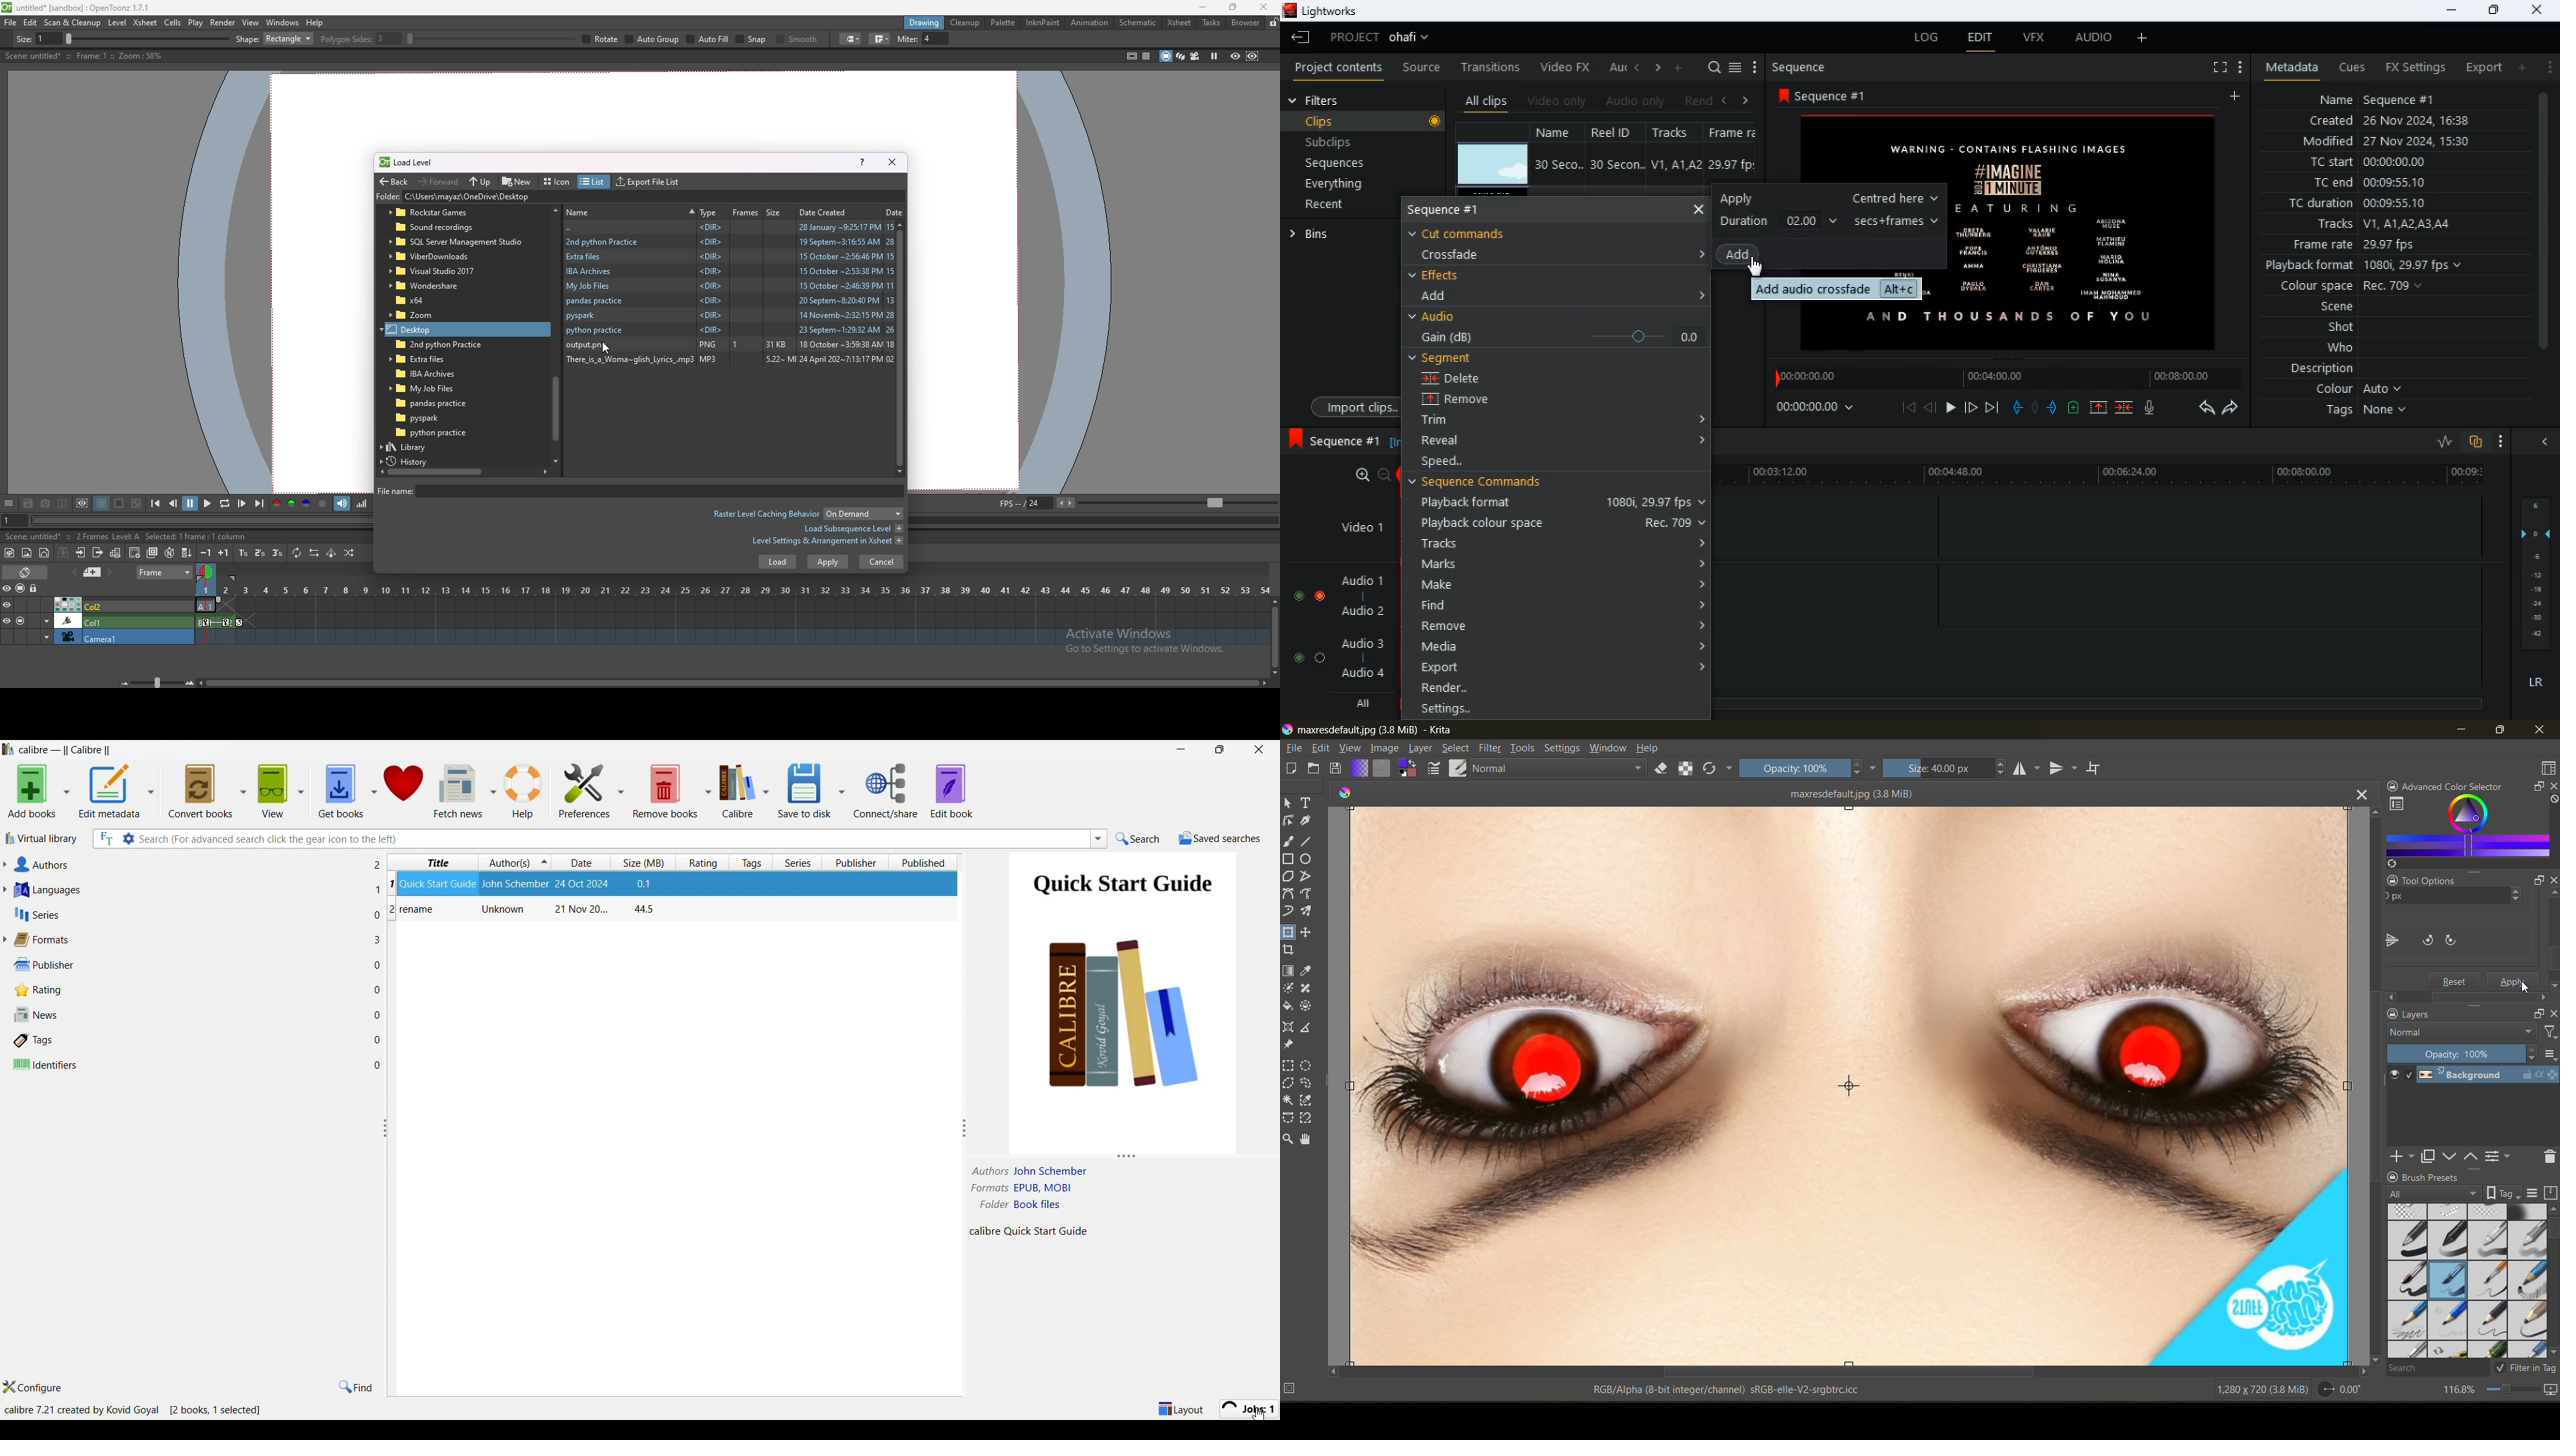  Describe the element at coordinates (154, 682) in the screenshot. I see `zoom` at that location.